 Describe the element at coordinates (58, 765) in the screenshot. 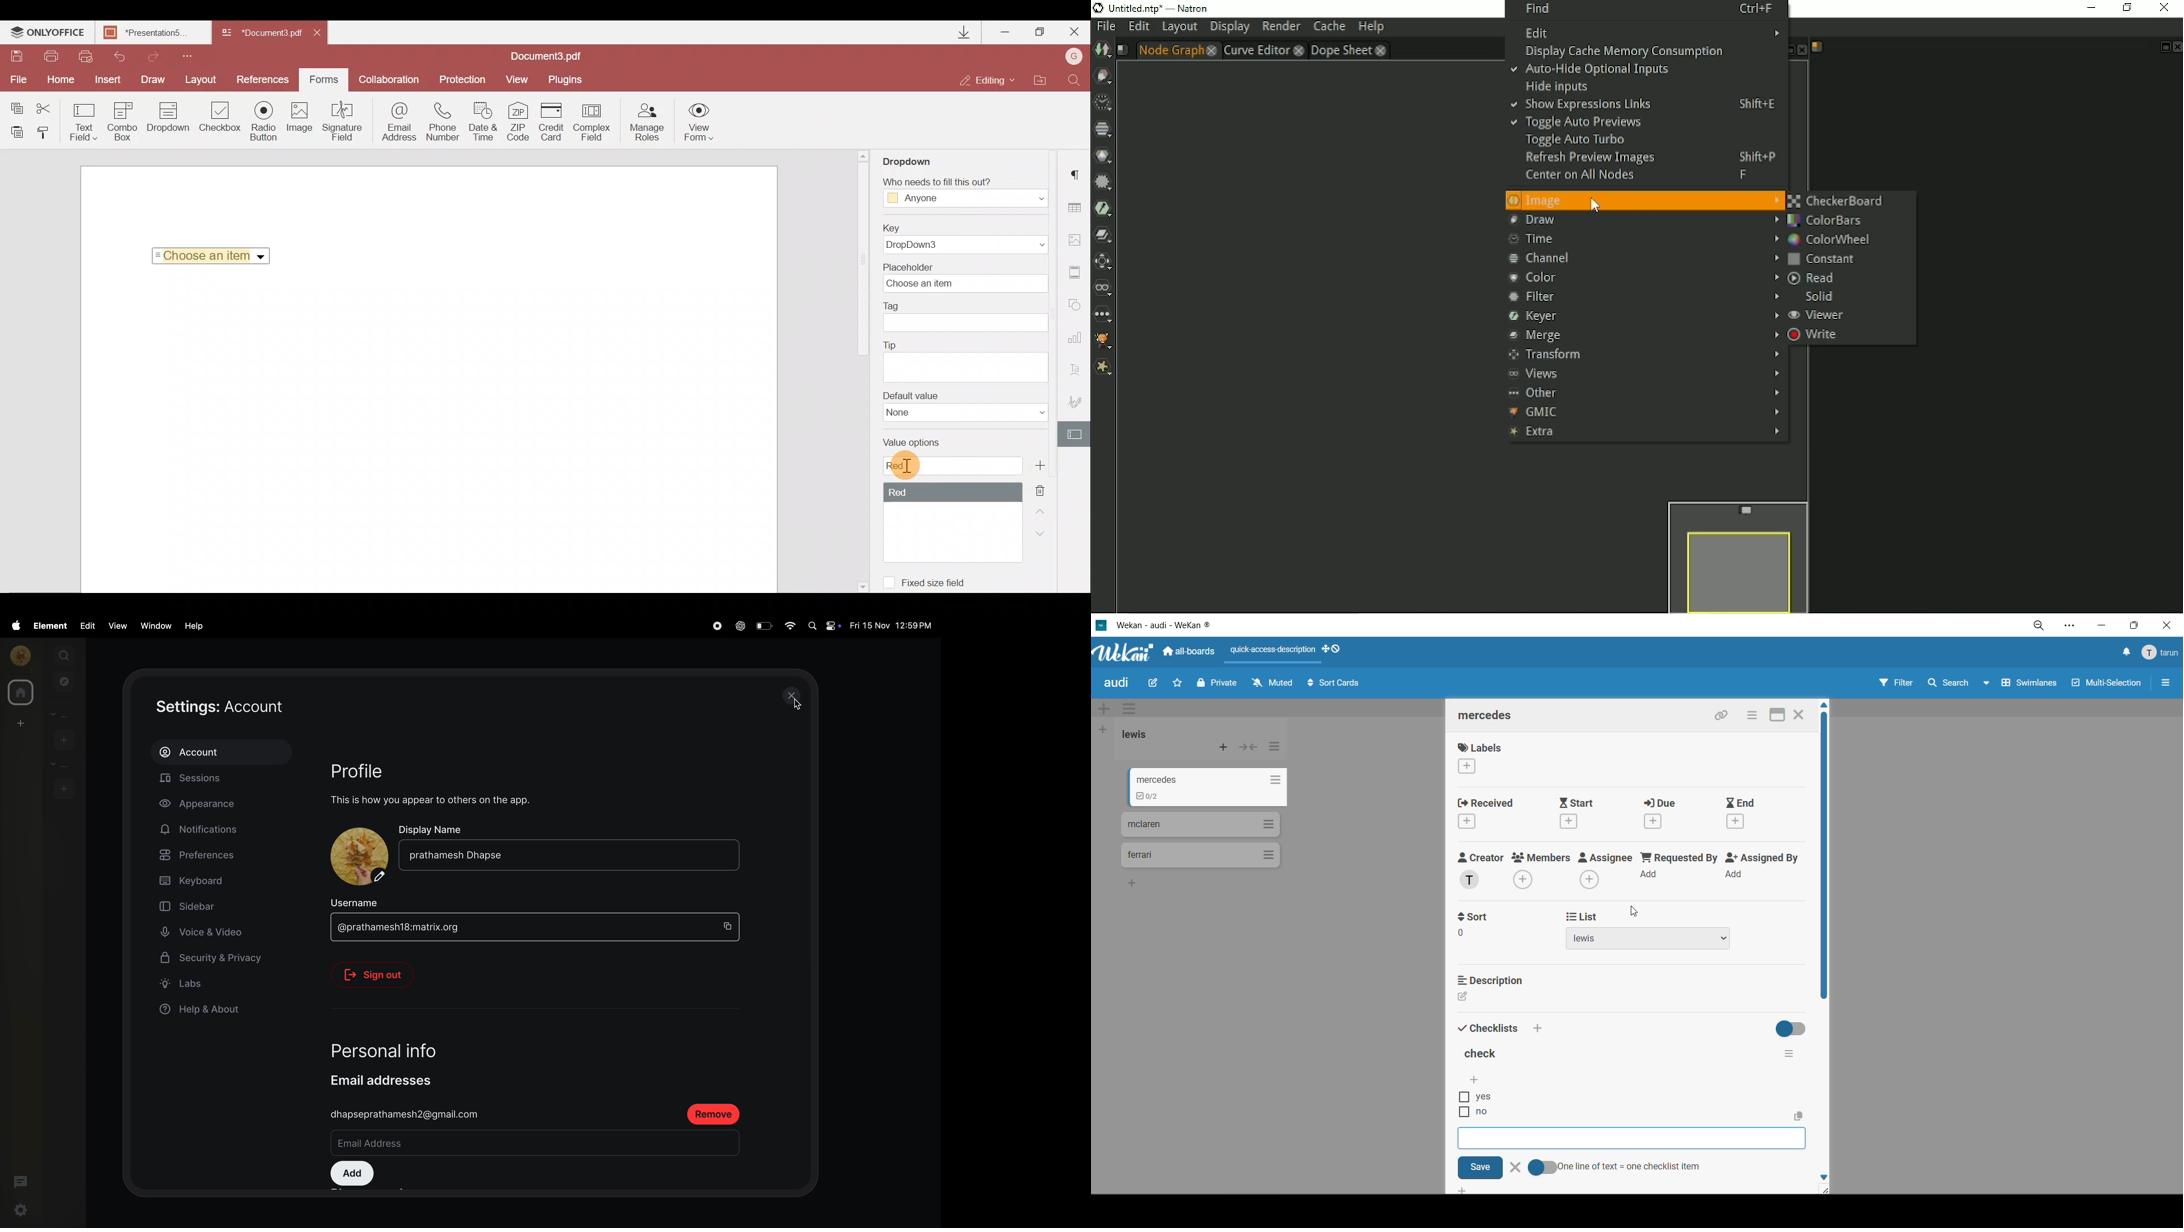

I see `rooms` at that location.